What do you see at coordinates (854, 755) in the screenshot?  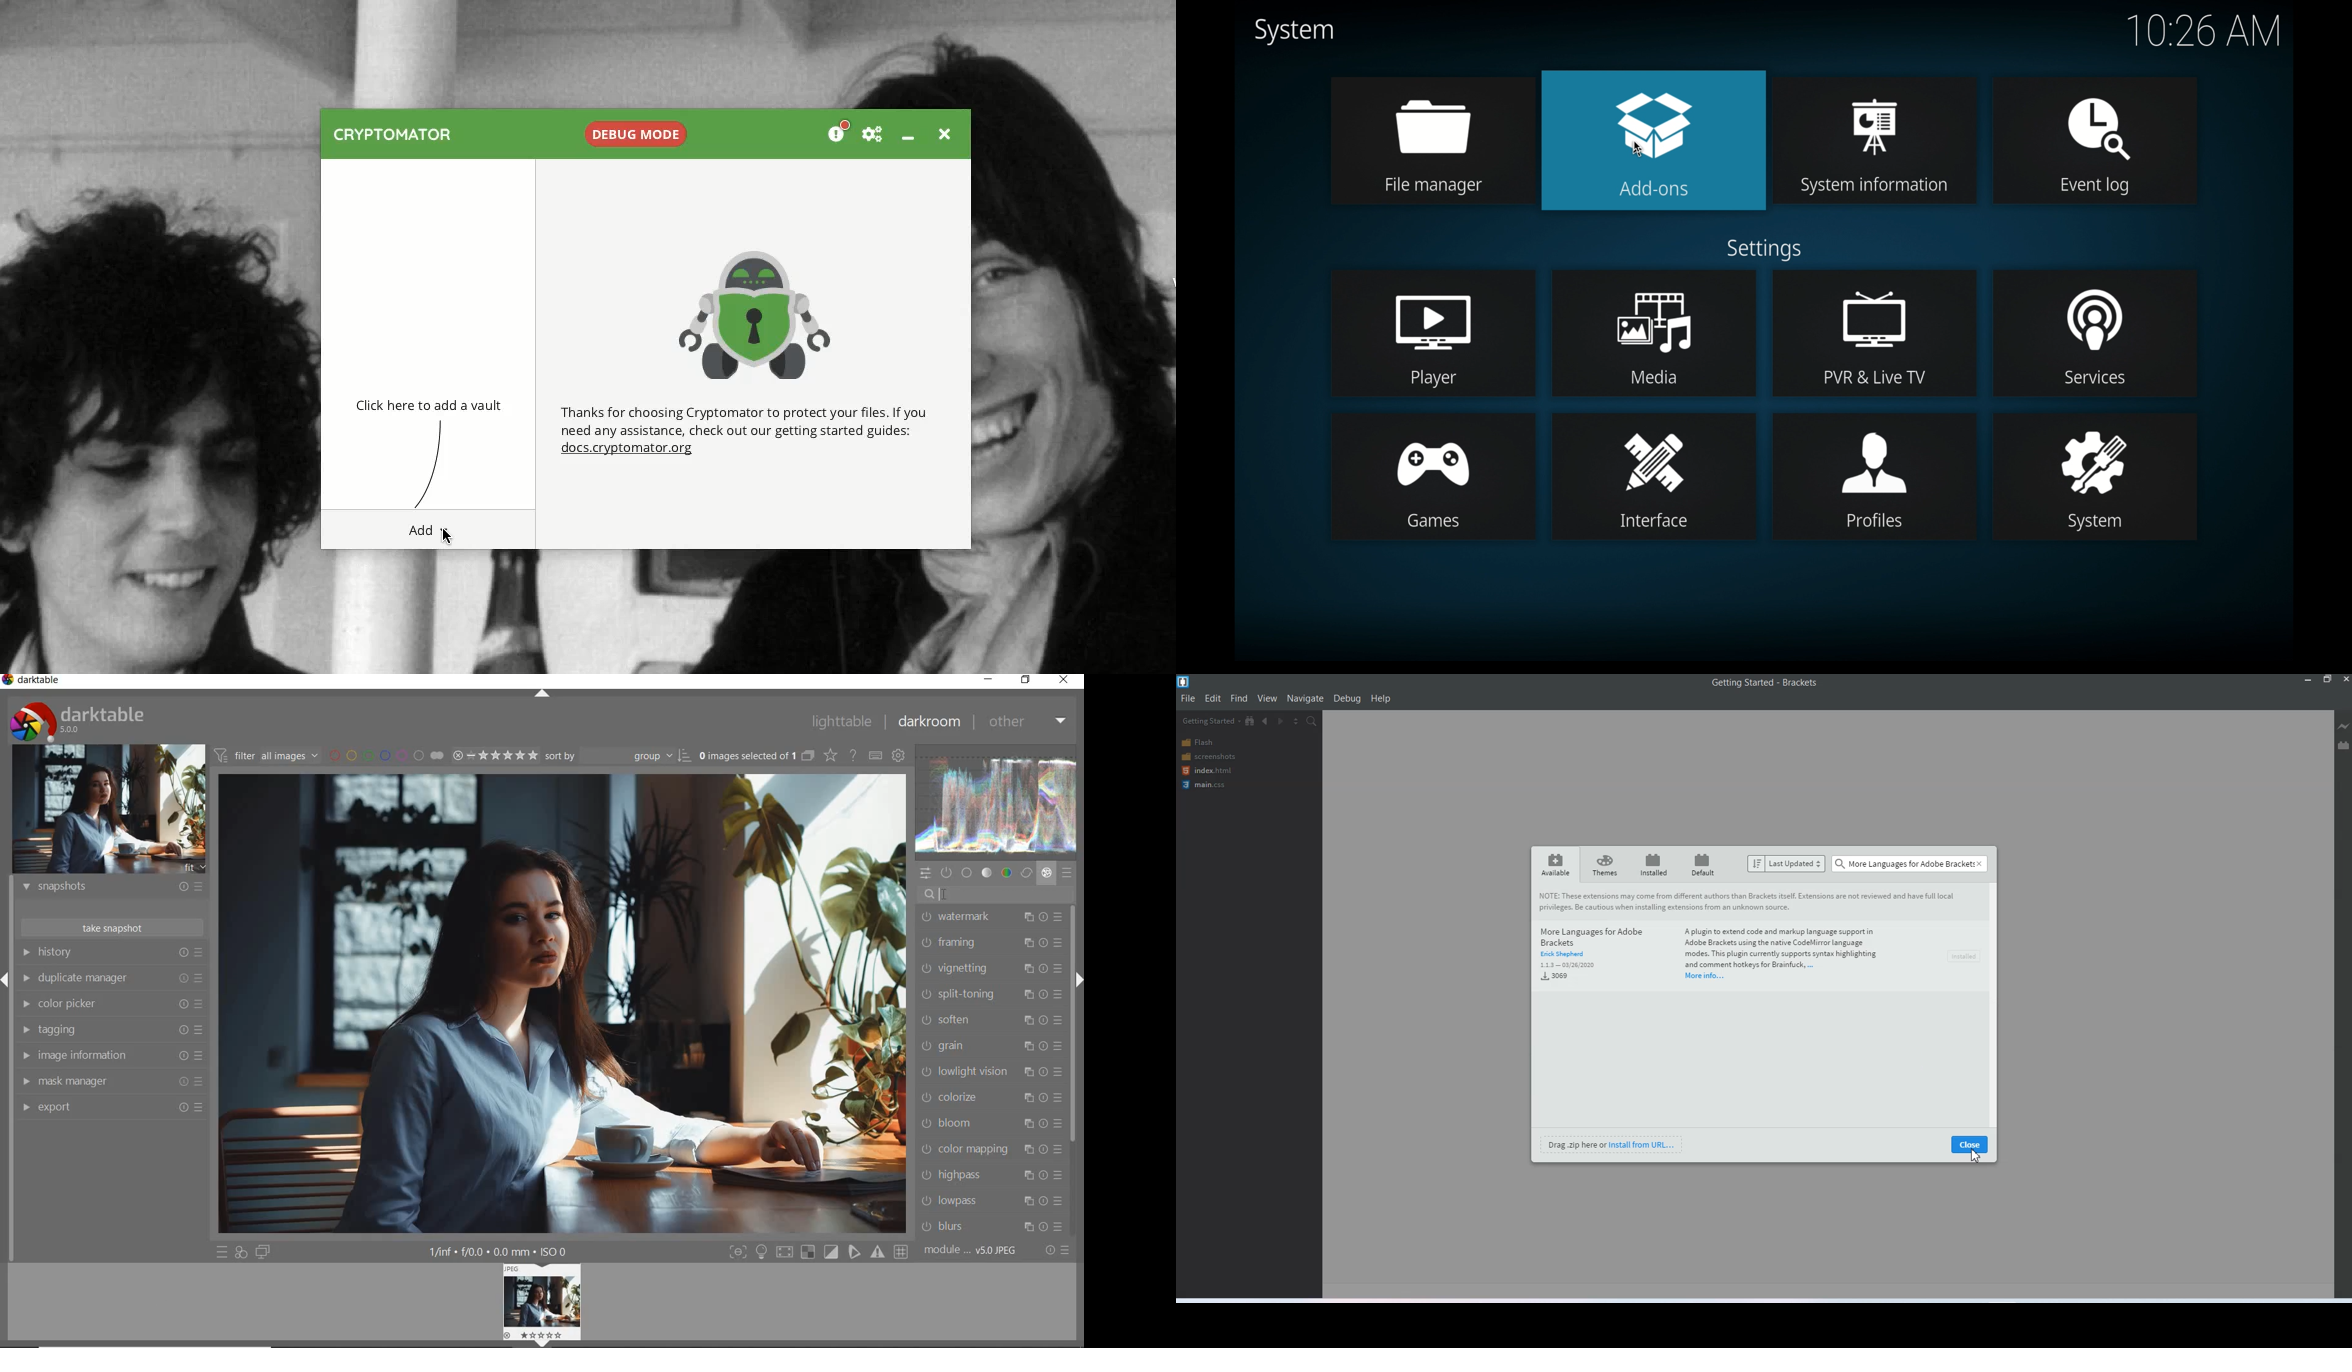 I see `enable online help` at bounding box center [854, 755].